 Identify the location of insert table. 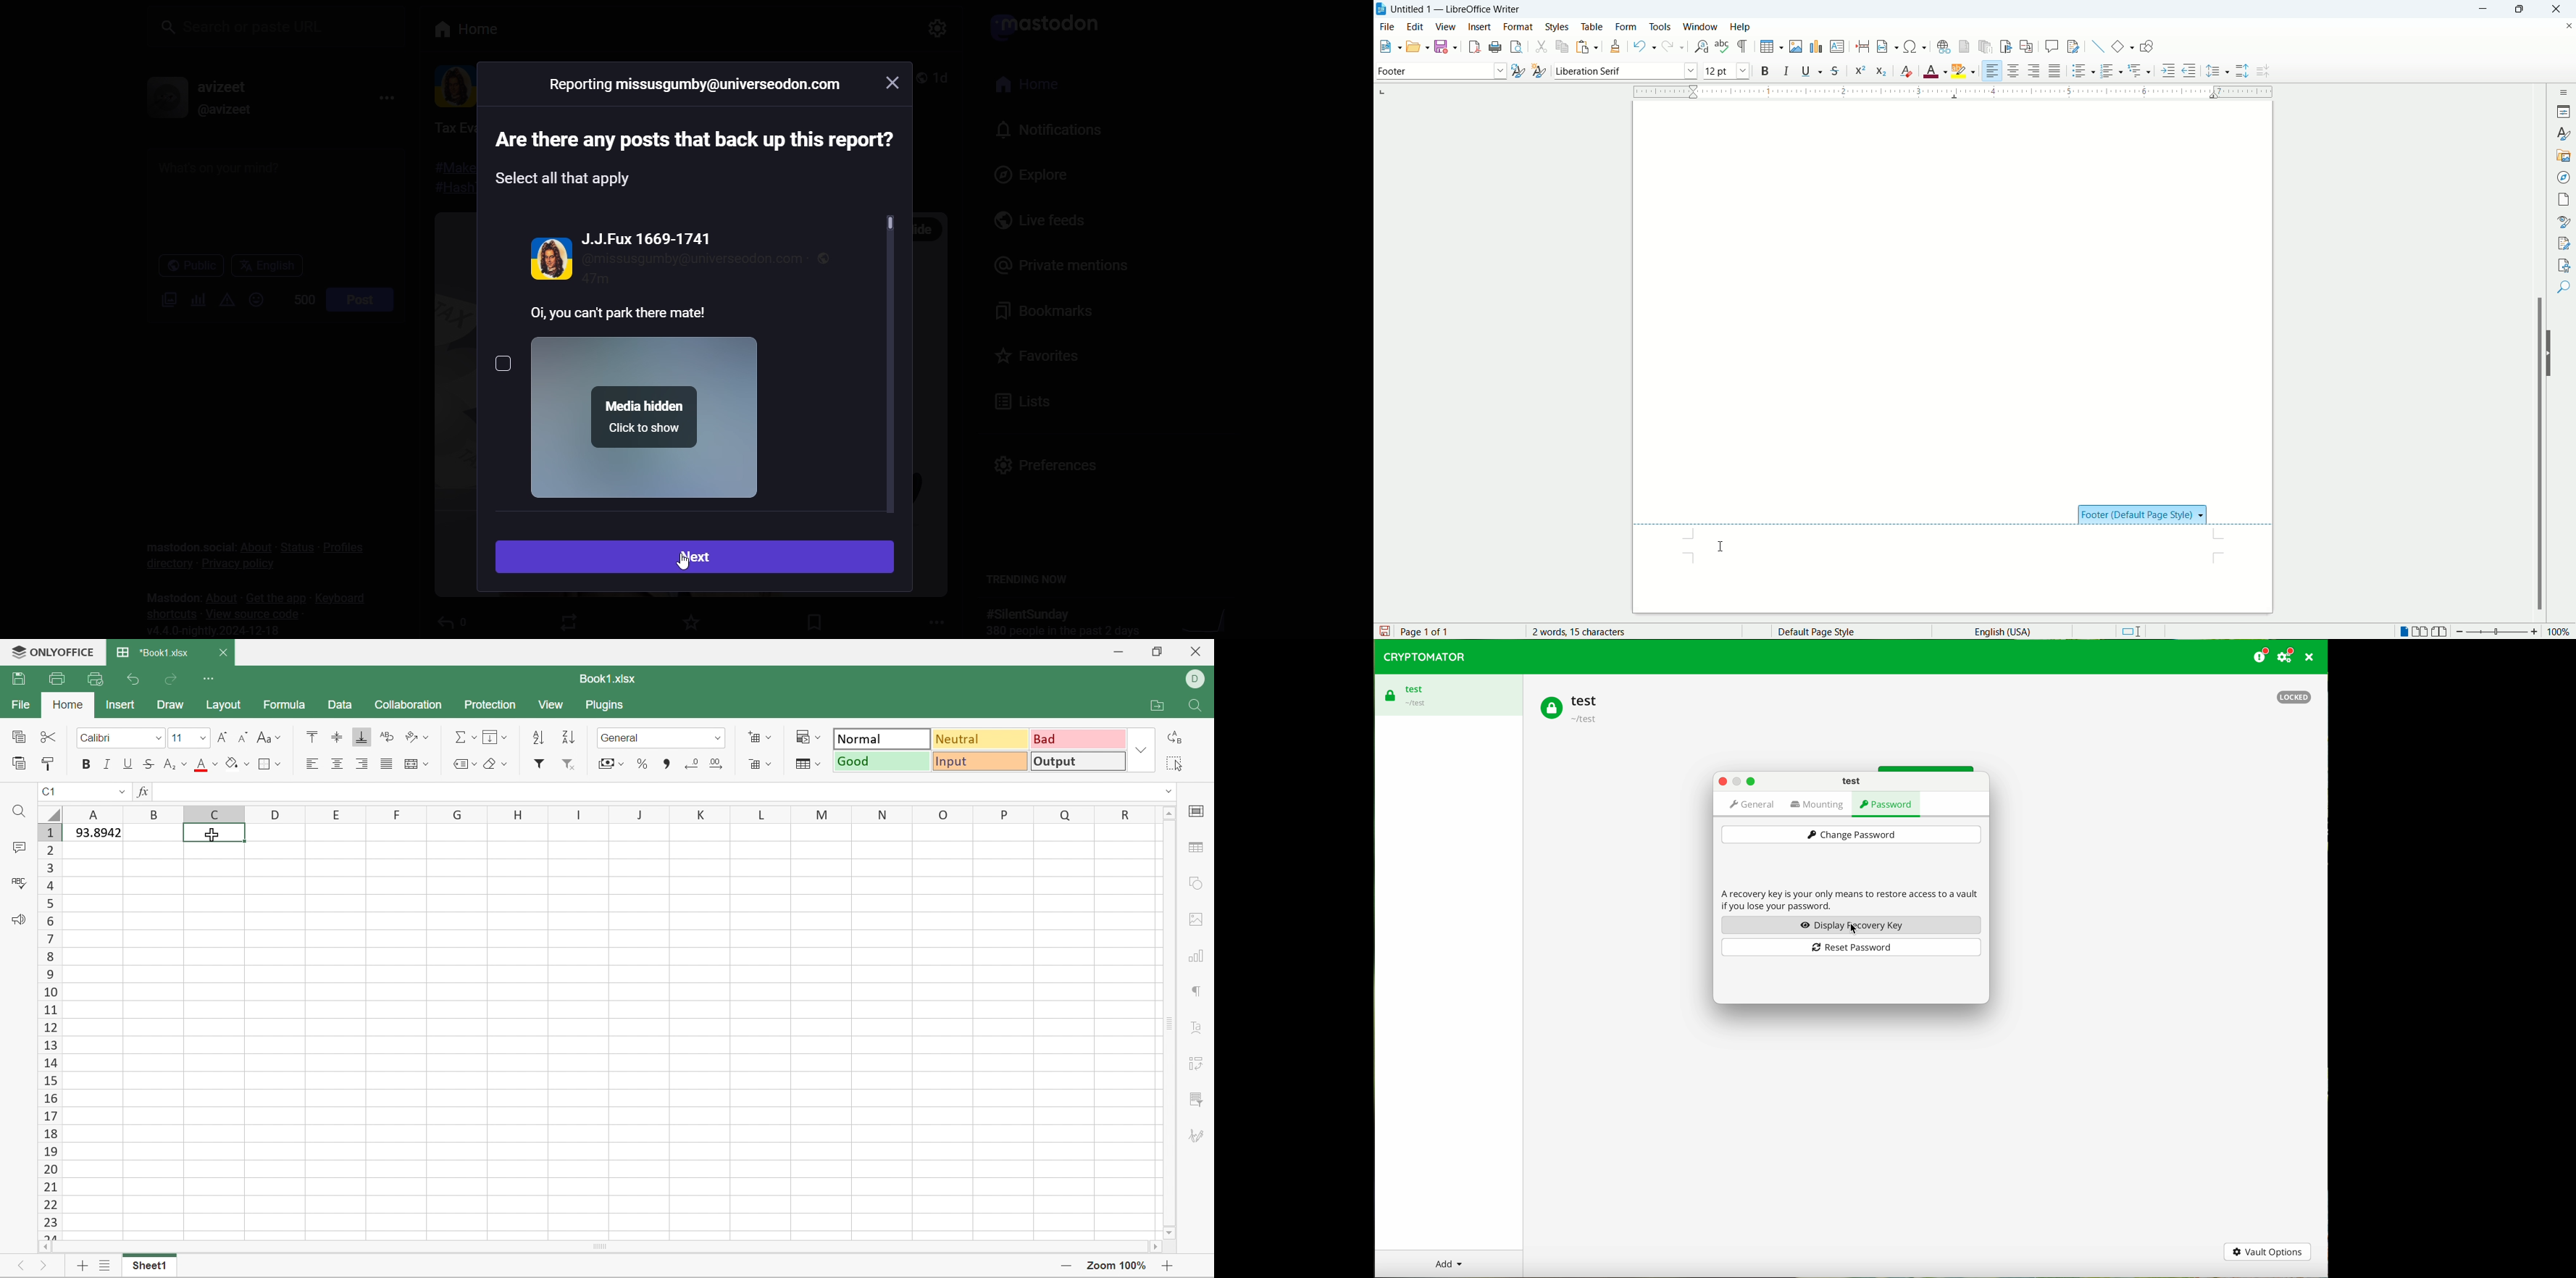
(1772, 47).